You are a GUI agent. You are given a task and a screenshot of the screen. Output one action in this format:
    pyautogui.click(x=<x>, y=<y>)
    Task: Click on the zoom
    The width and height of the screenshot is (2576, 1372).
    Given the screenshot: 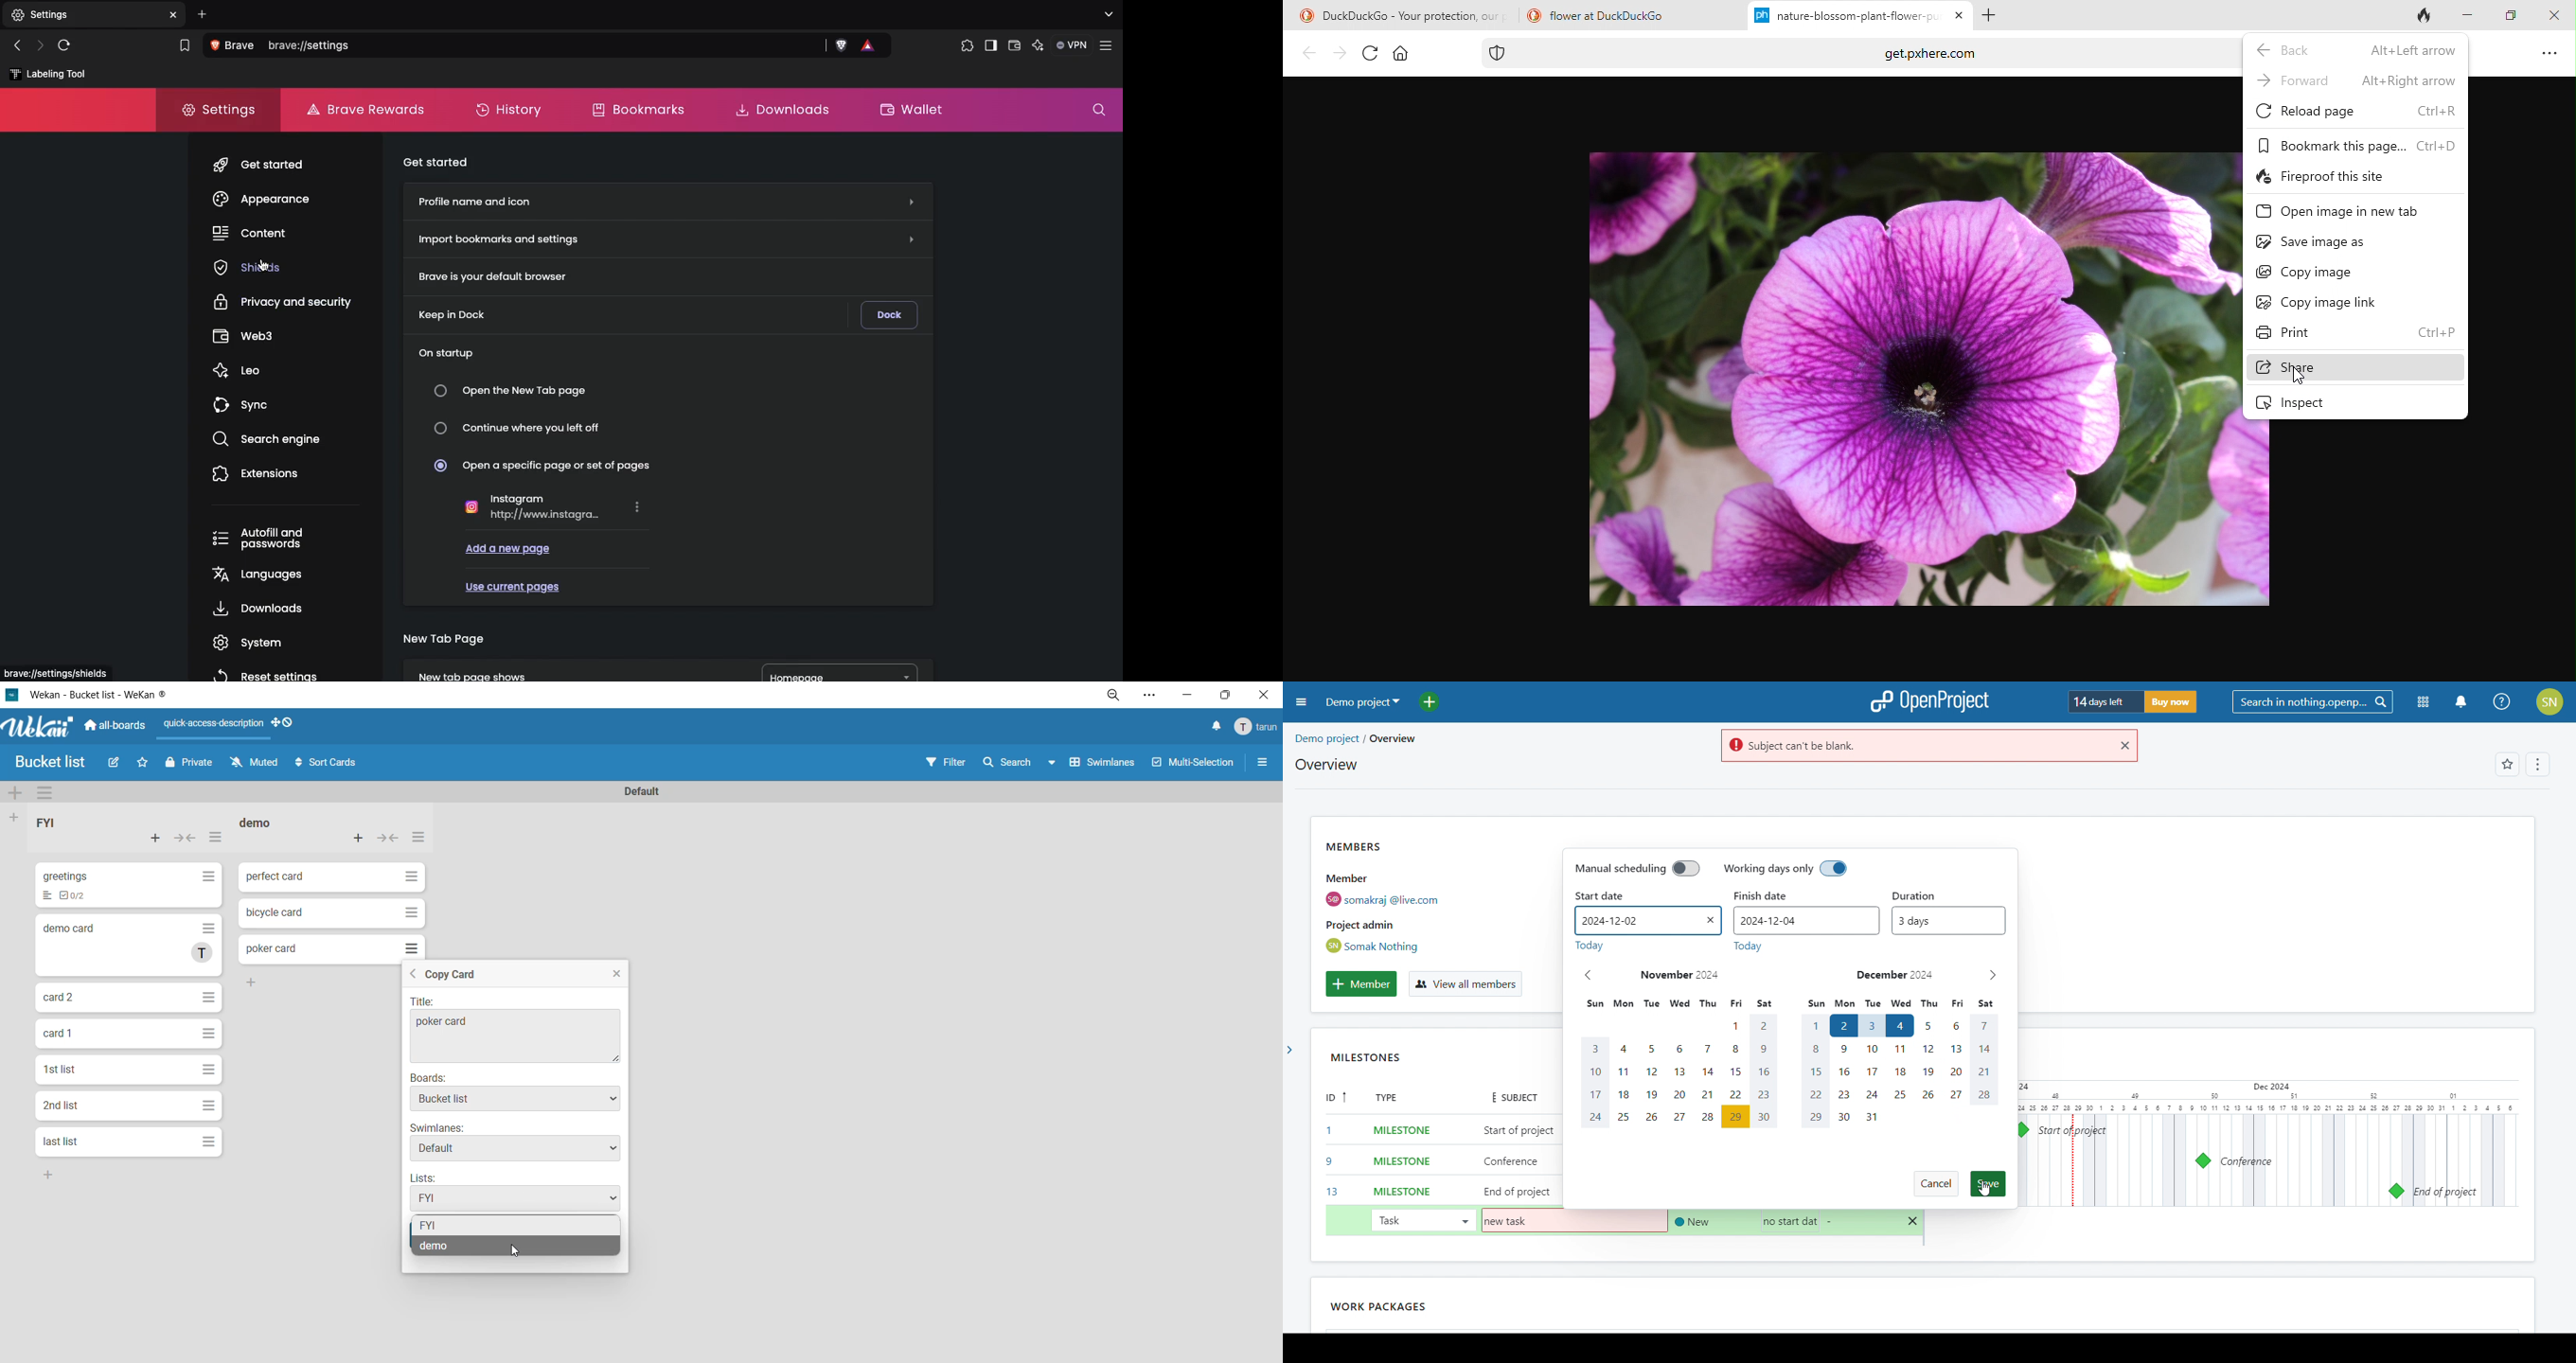 What is the action you would take?
    pyautogui.click(x=1117, y=697)
    